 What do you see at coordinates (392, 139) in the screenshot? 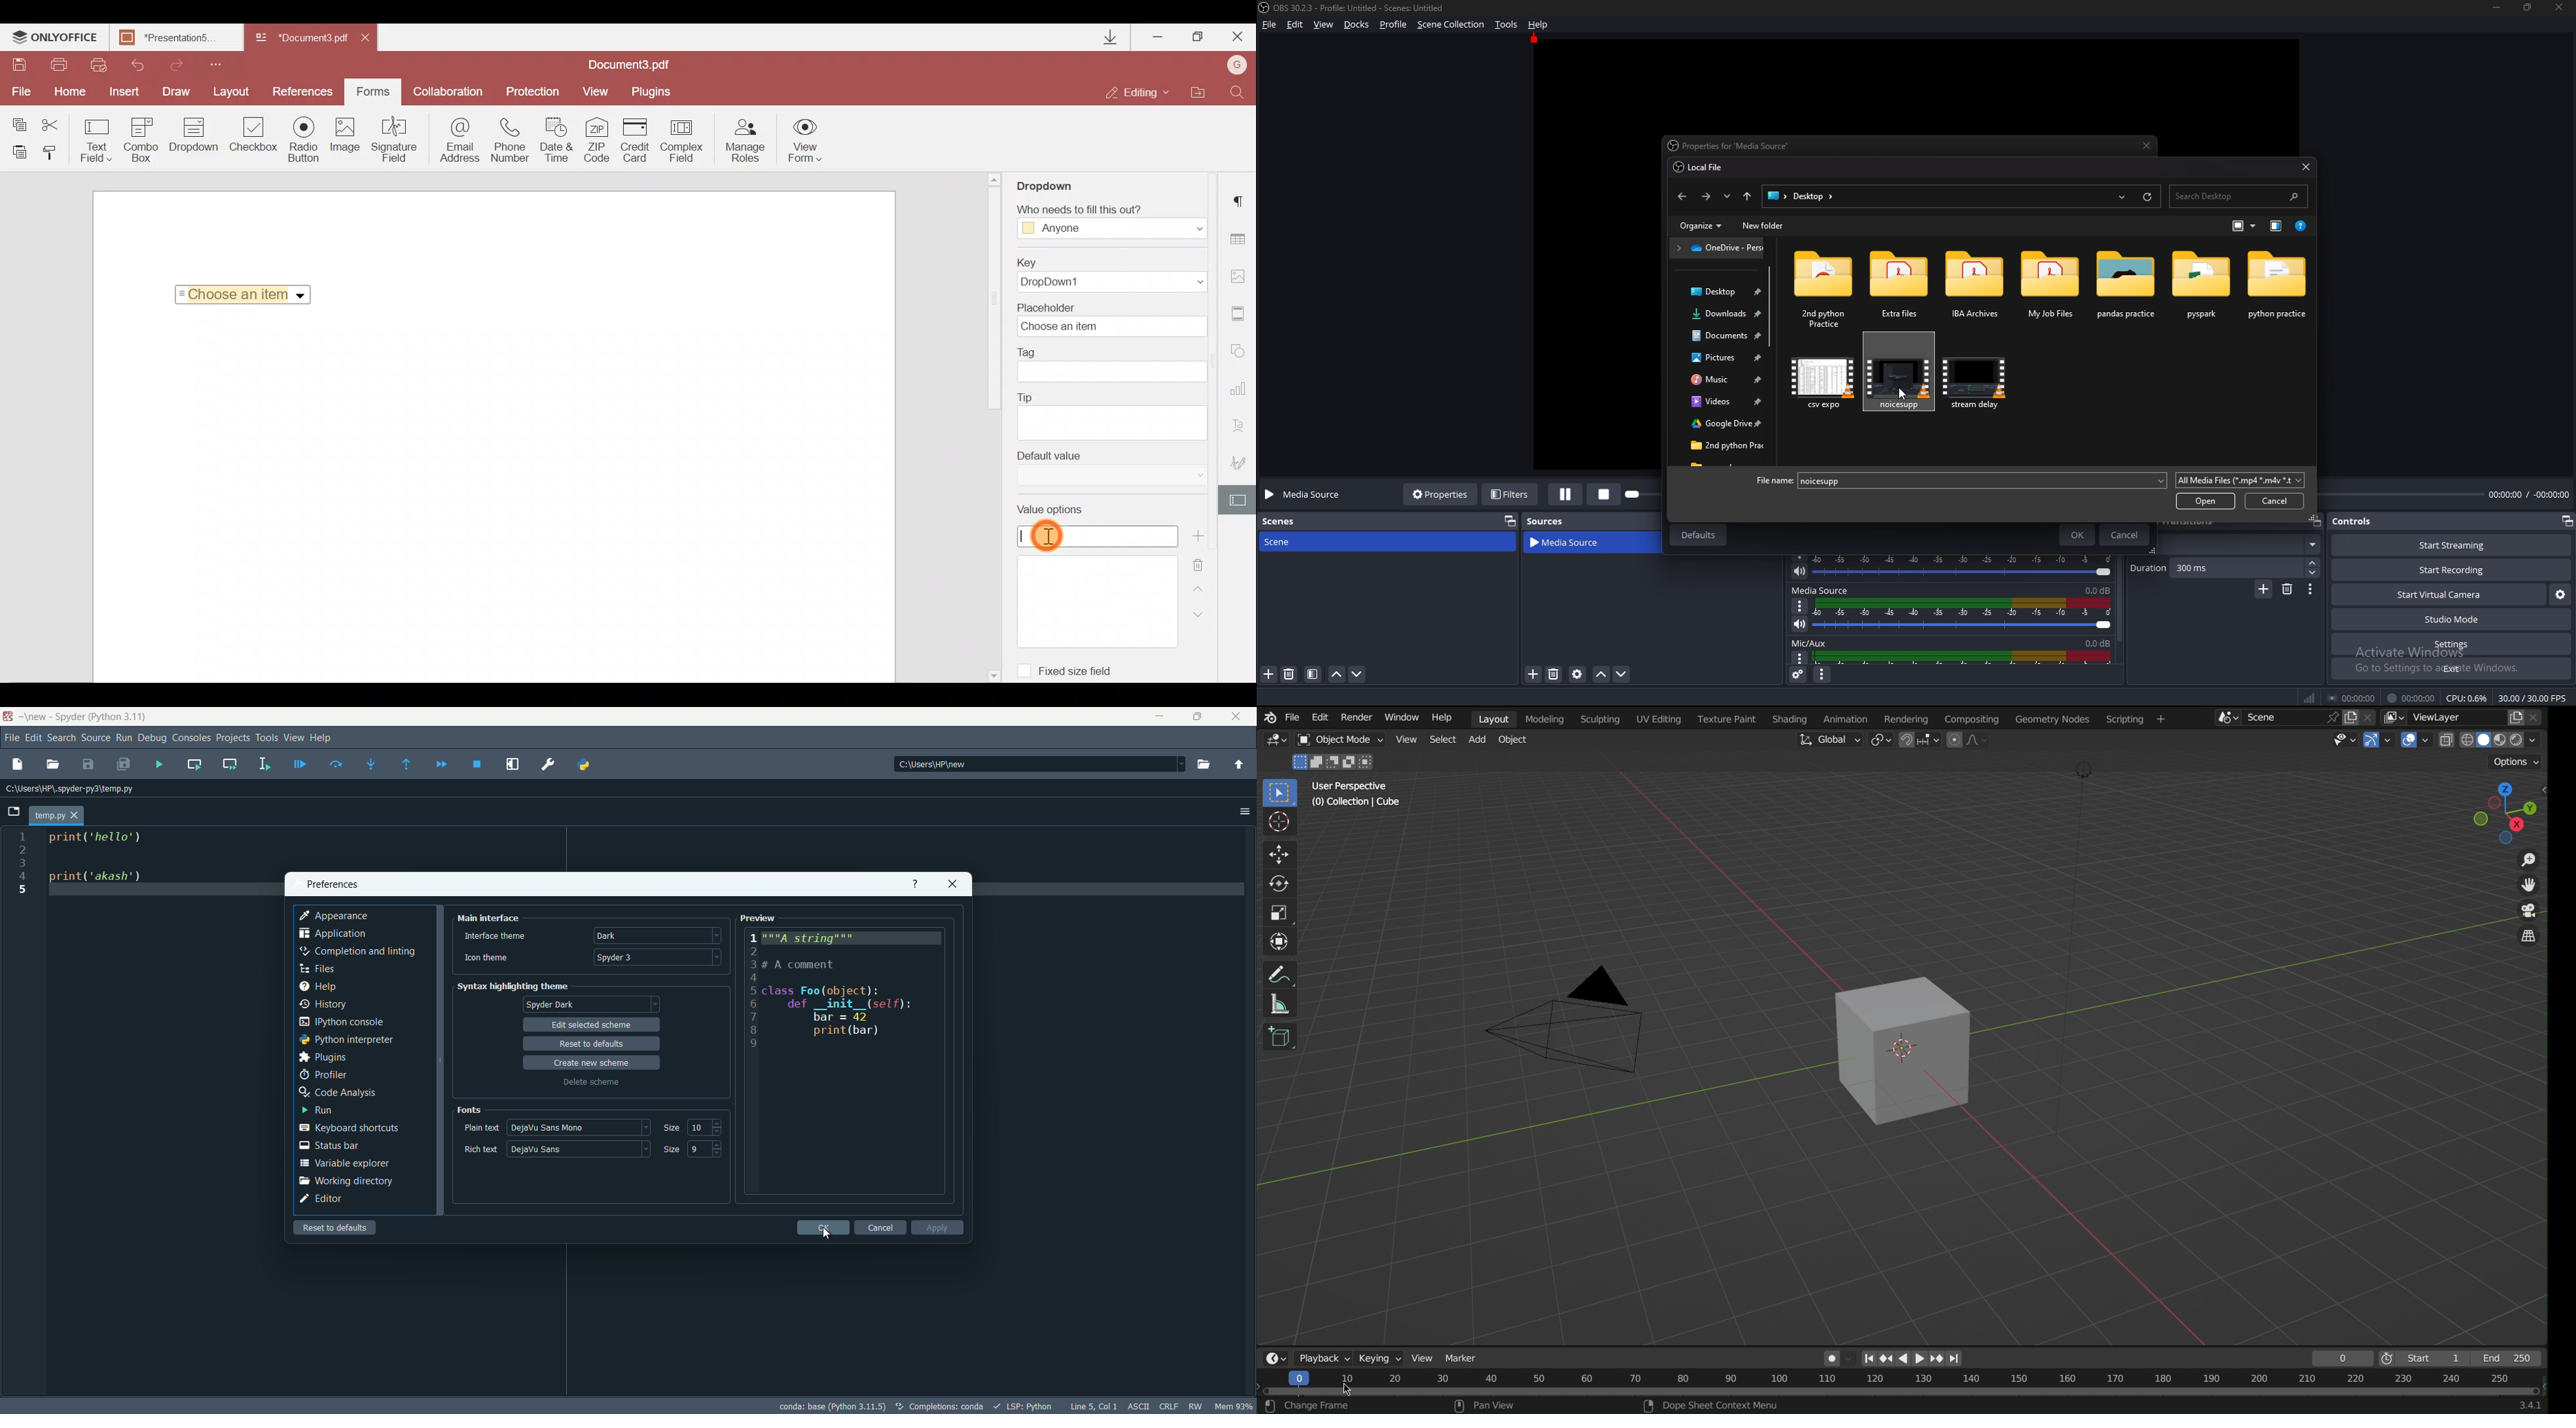
I see `Signature field` at bounding box center [392, 139].